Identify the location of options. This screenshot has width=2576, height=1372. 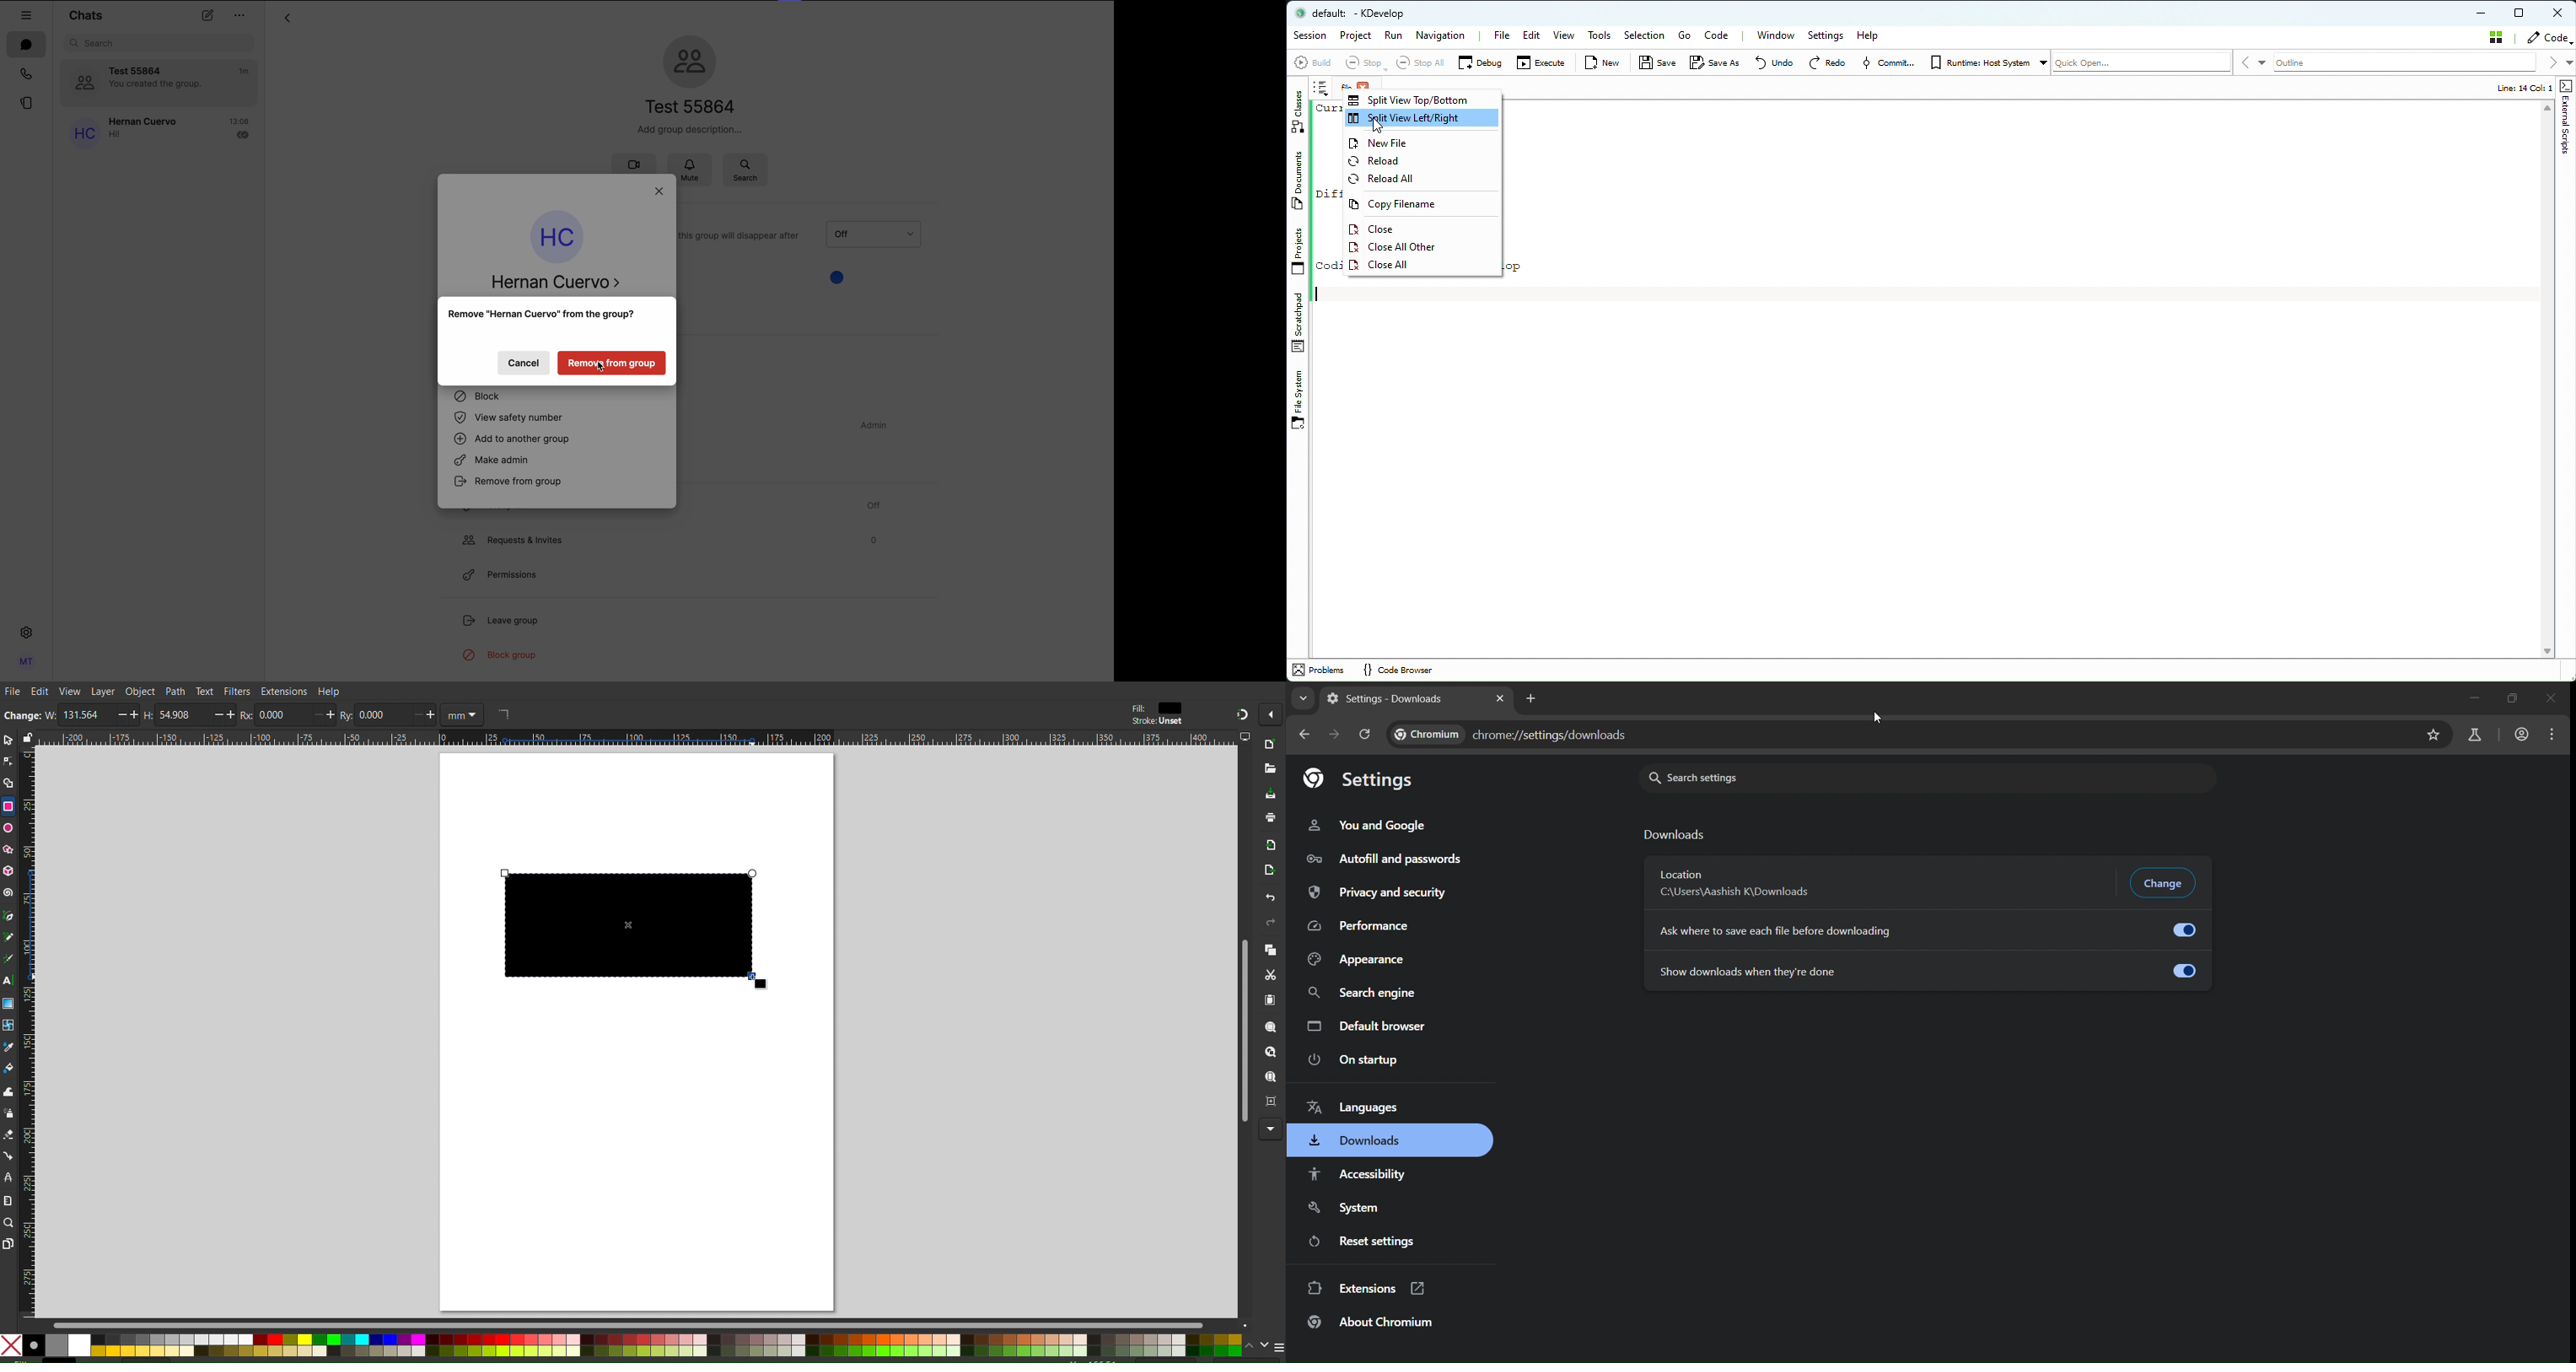
(240, 15).